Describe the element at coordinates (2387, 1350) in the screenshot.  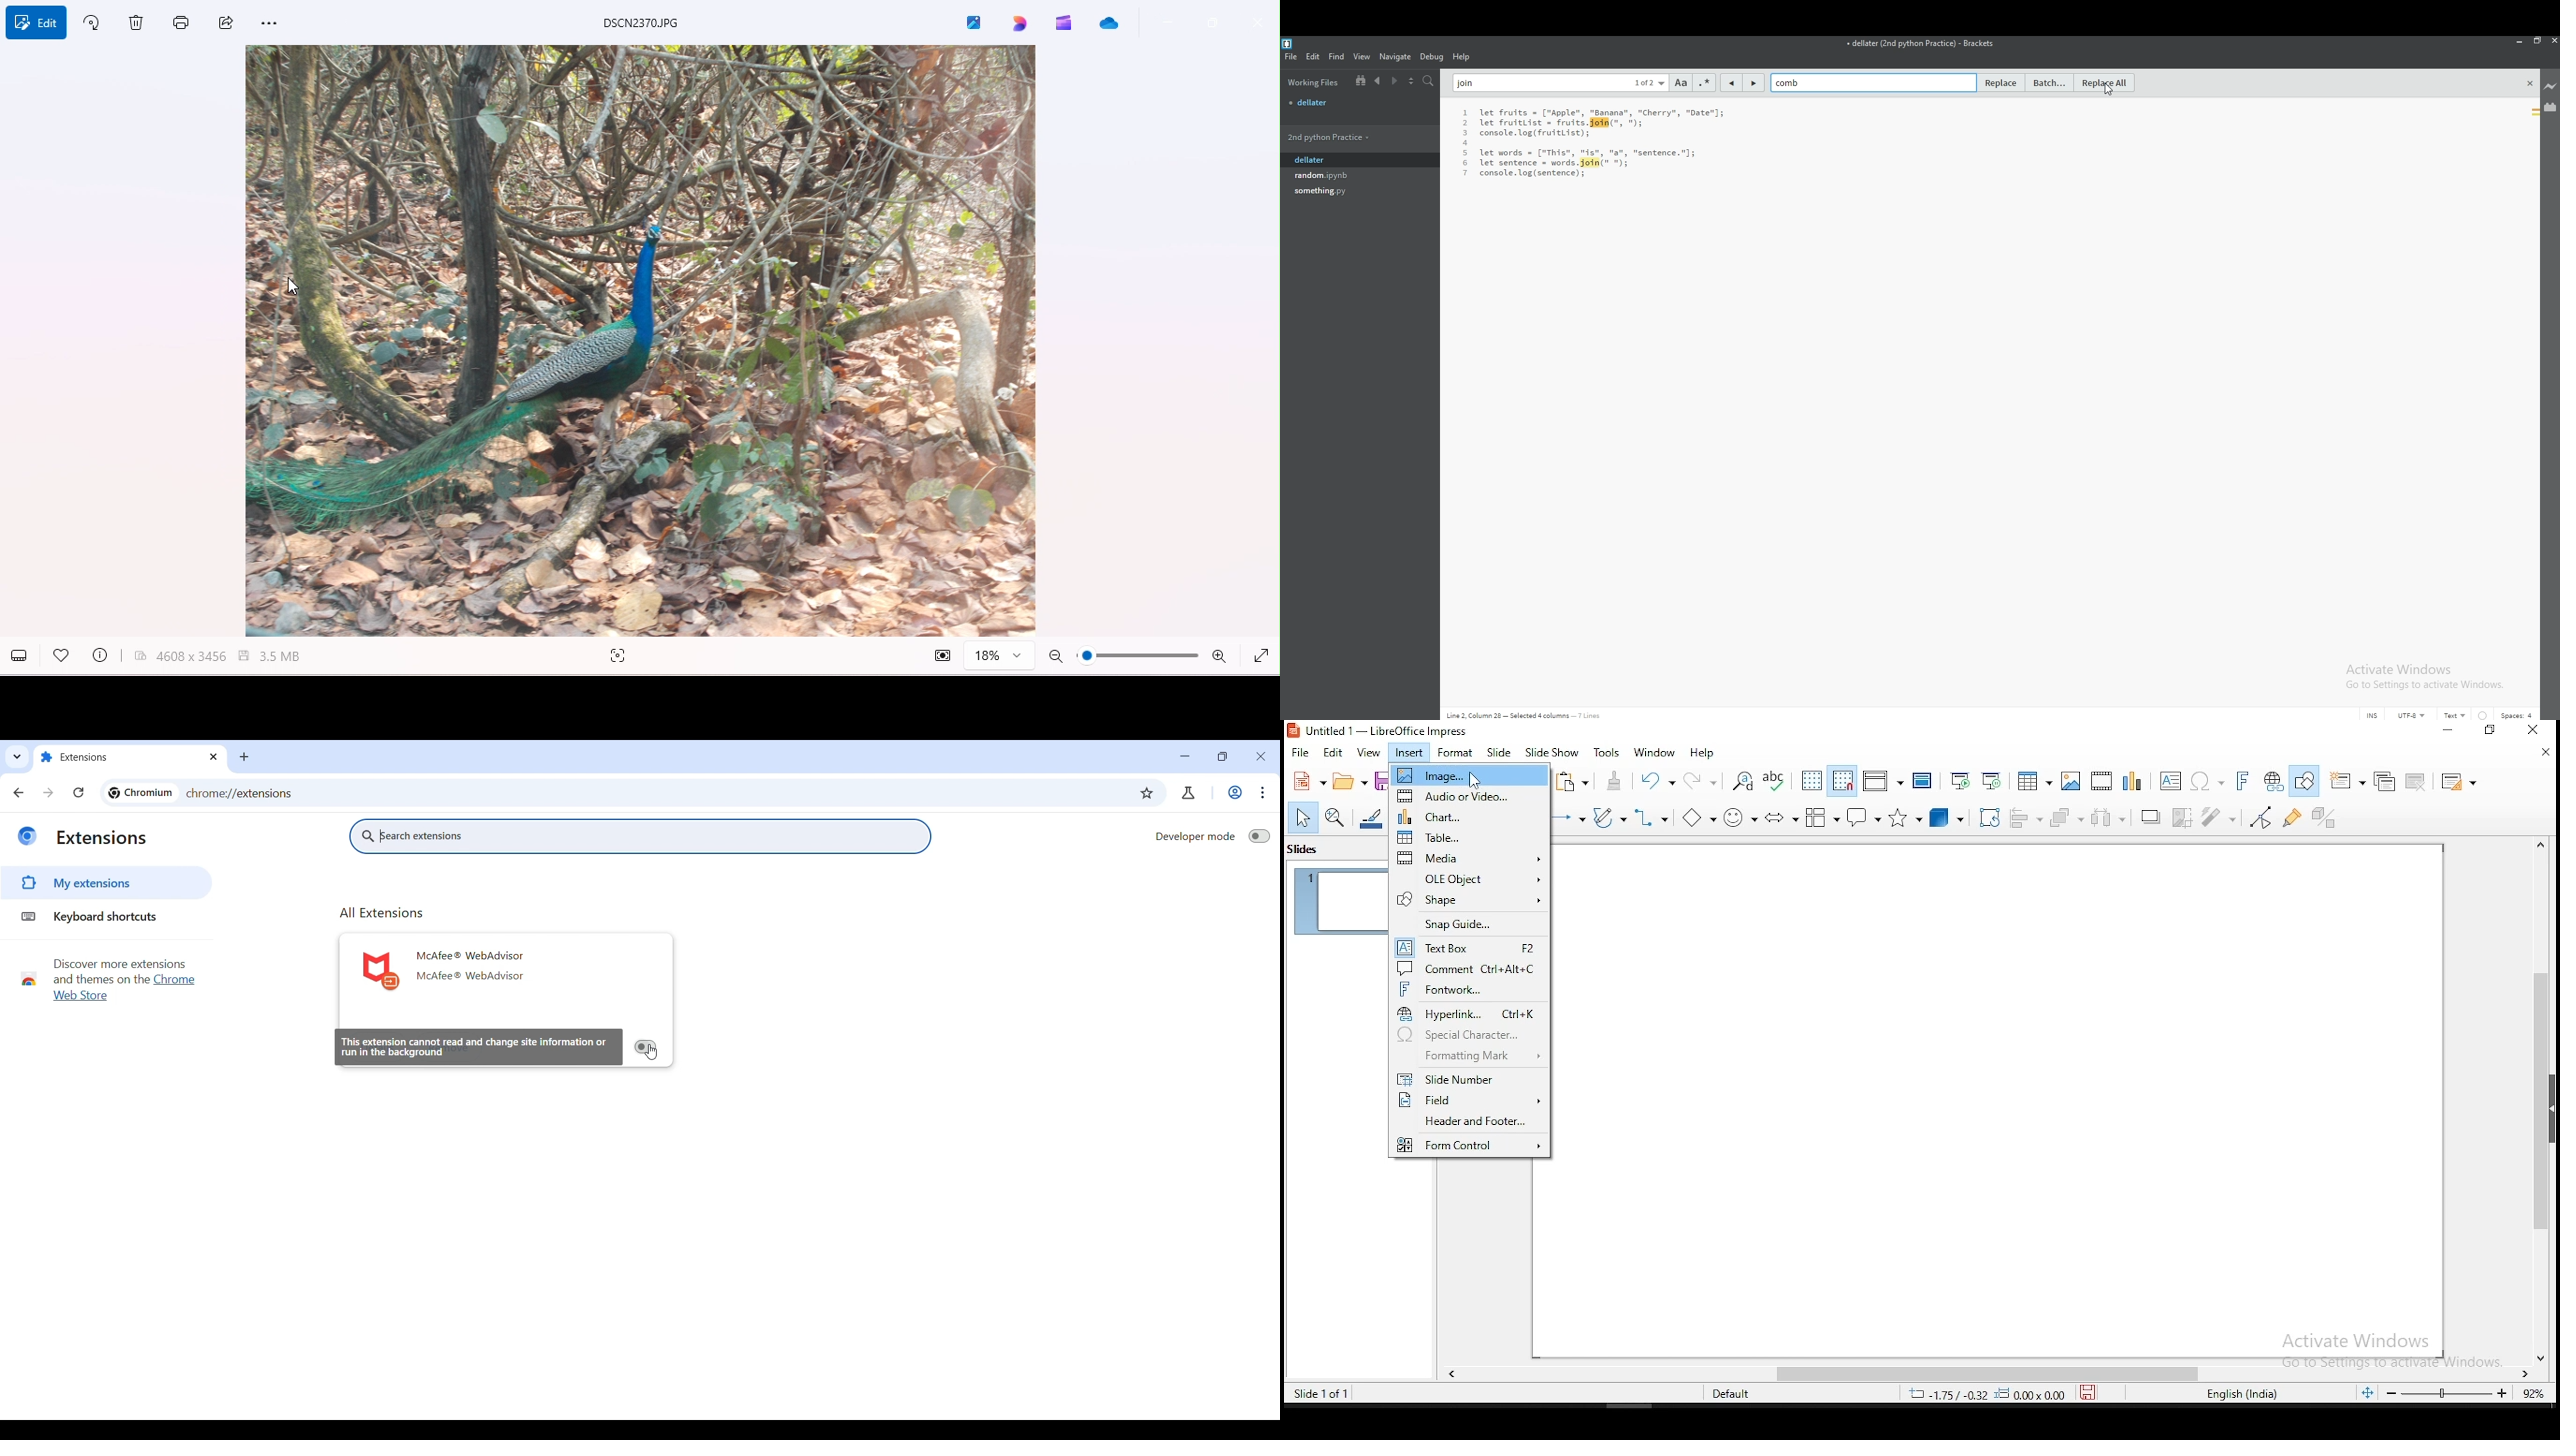
I see `activate windows` at that location.